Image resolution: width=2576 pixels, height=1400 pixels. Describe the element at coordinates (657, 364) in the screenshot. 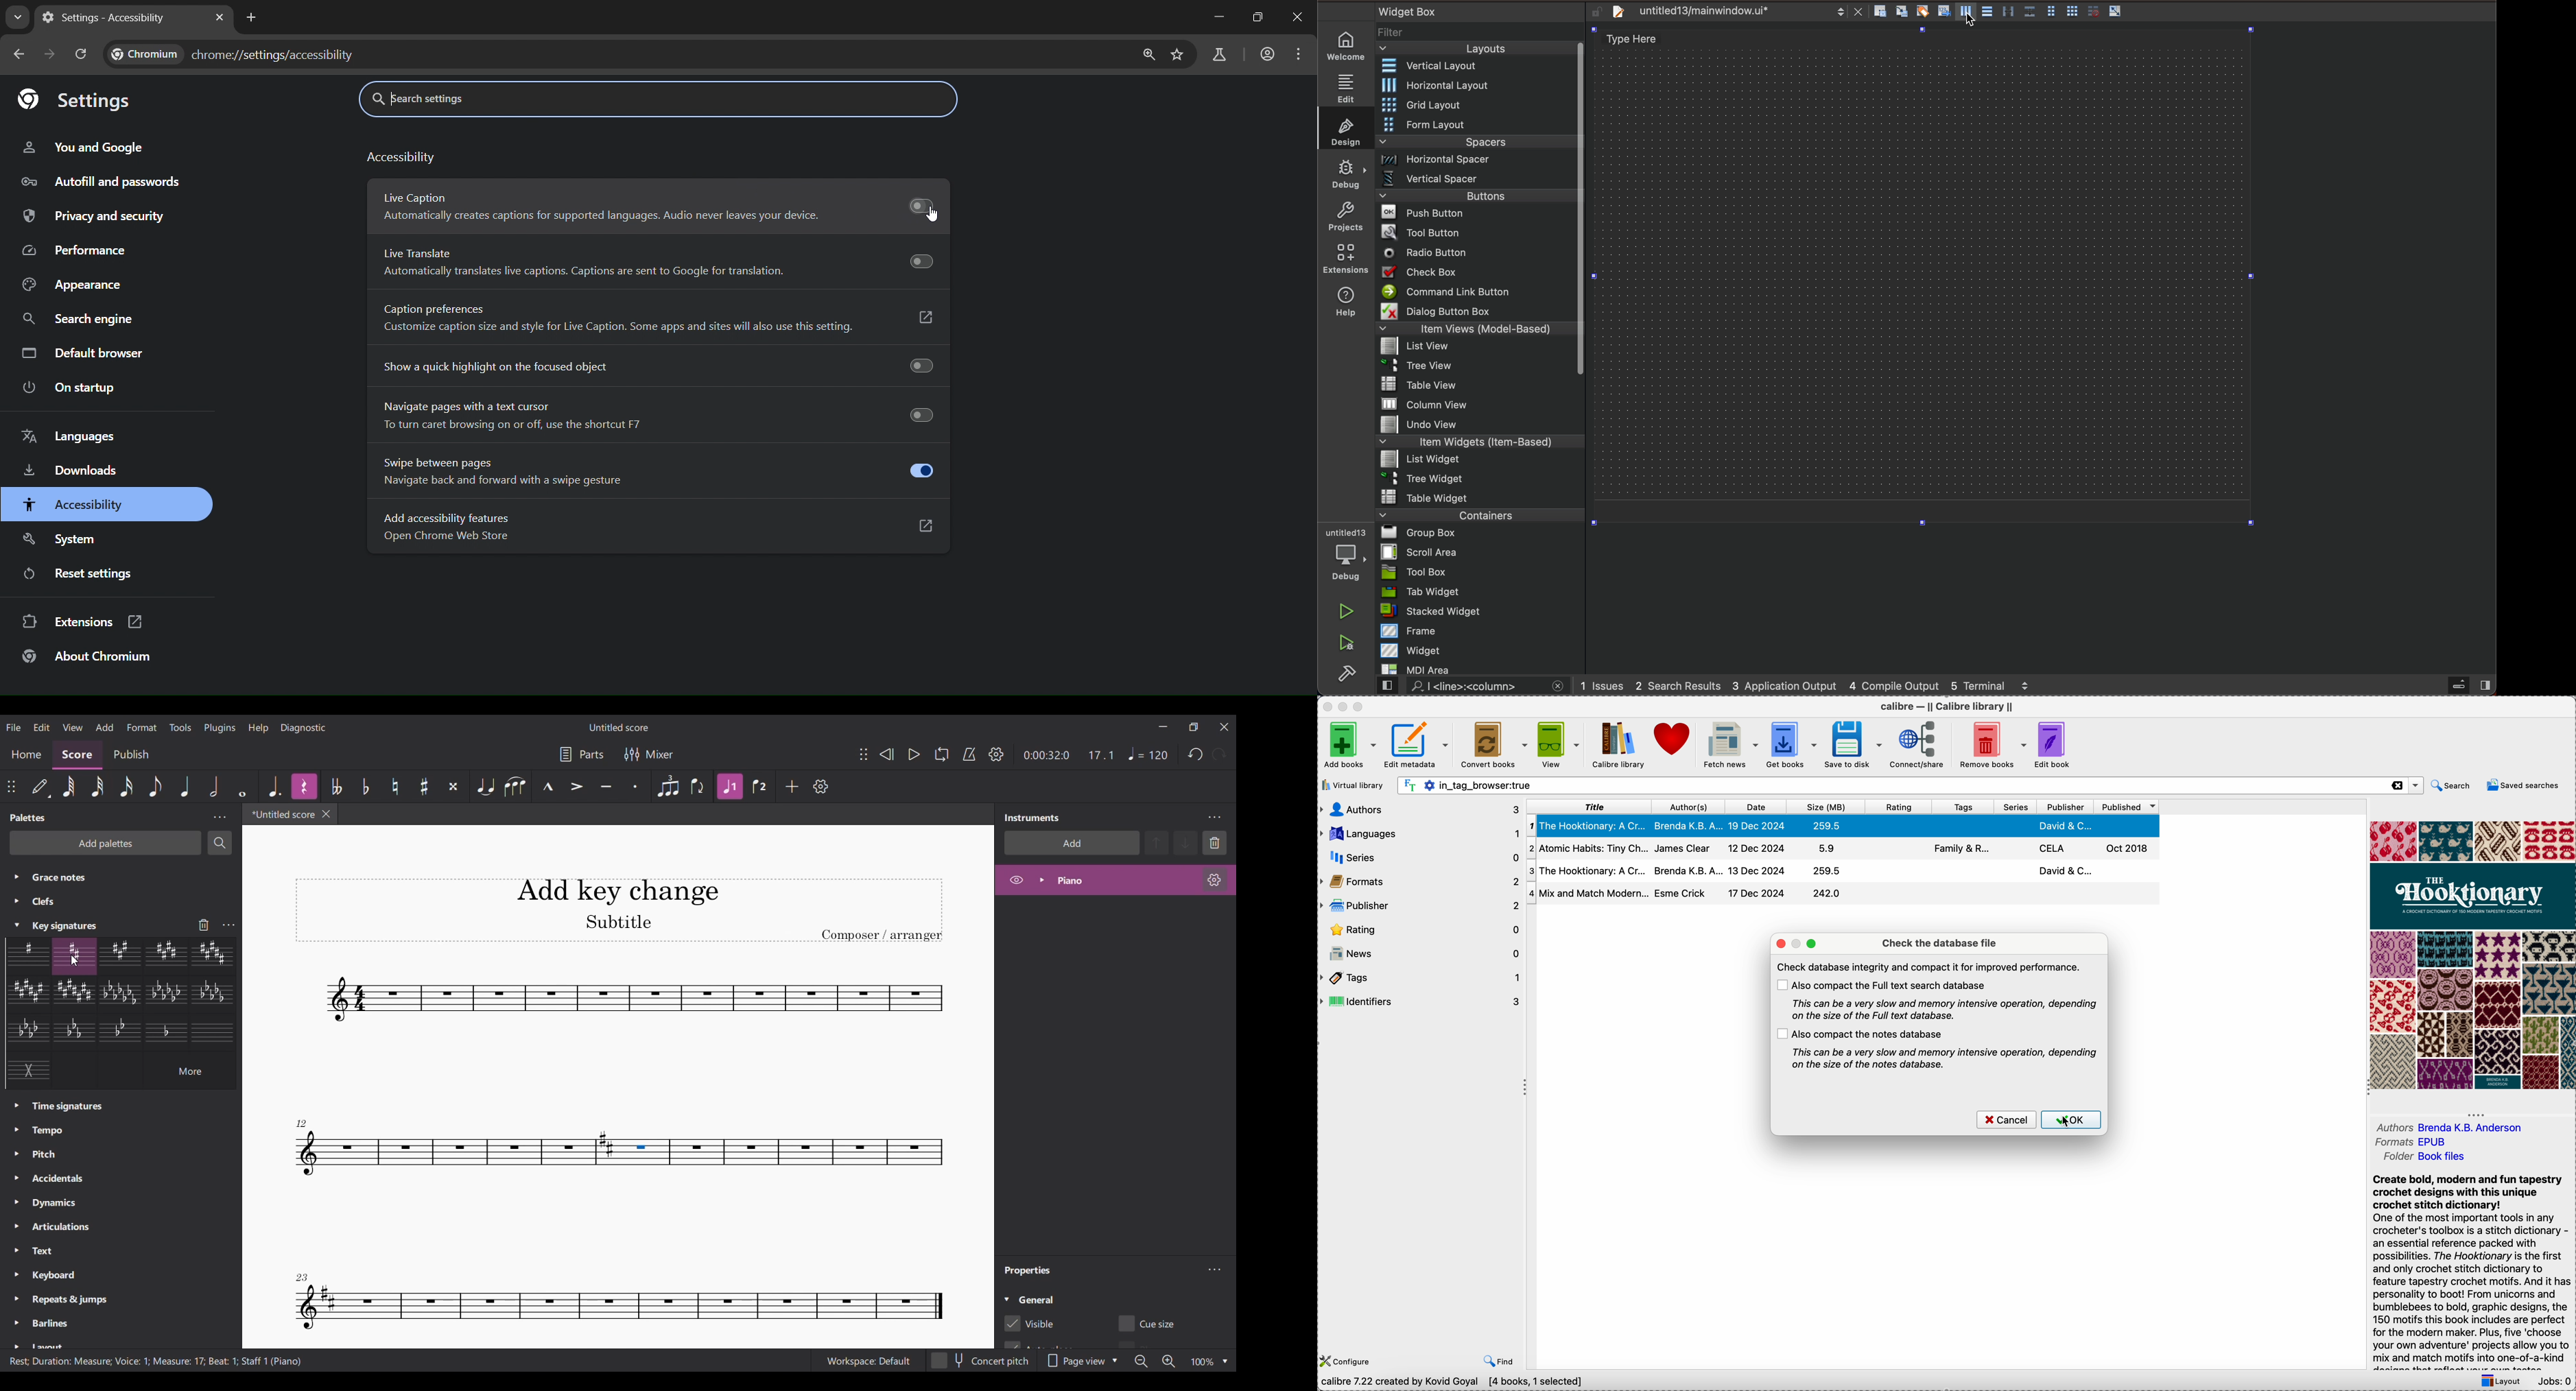

I see `show a quick highlight on the focused object` at that location.